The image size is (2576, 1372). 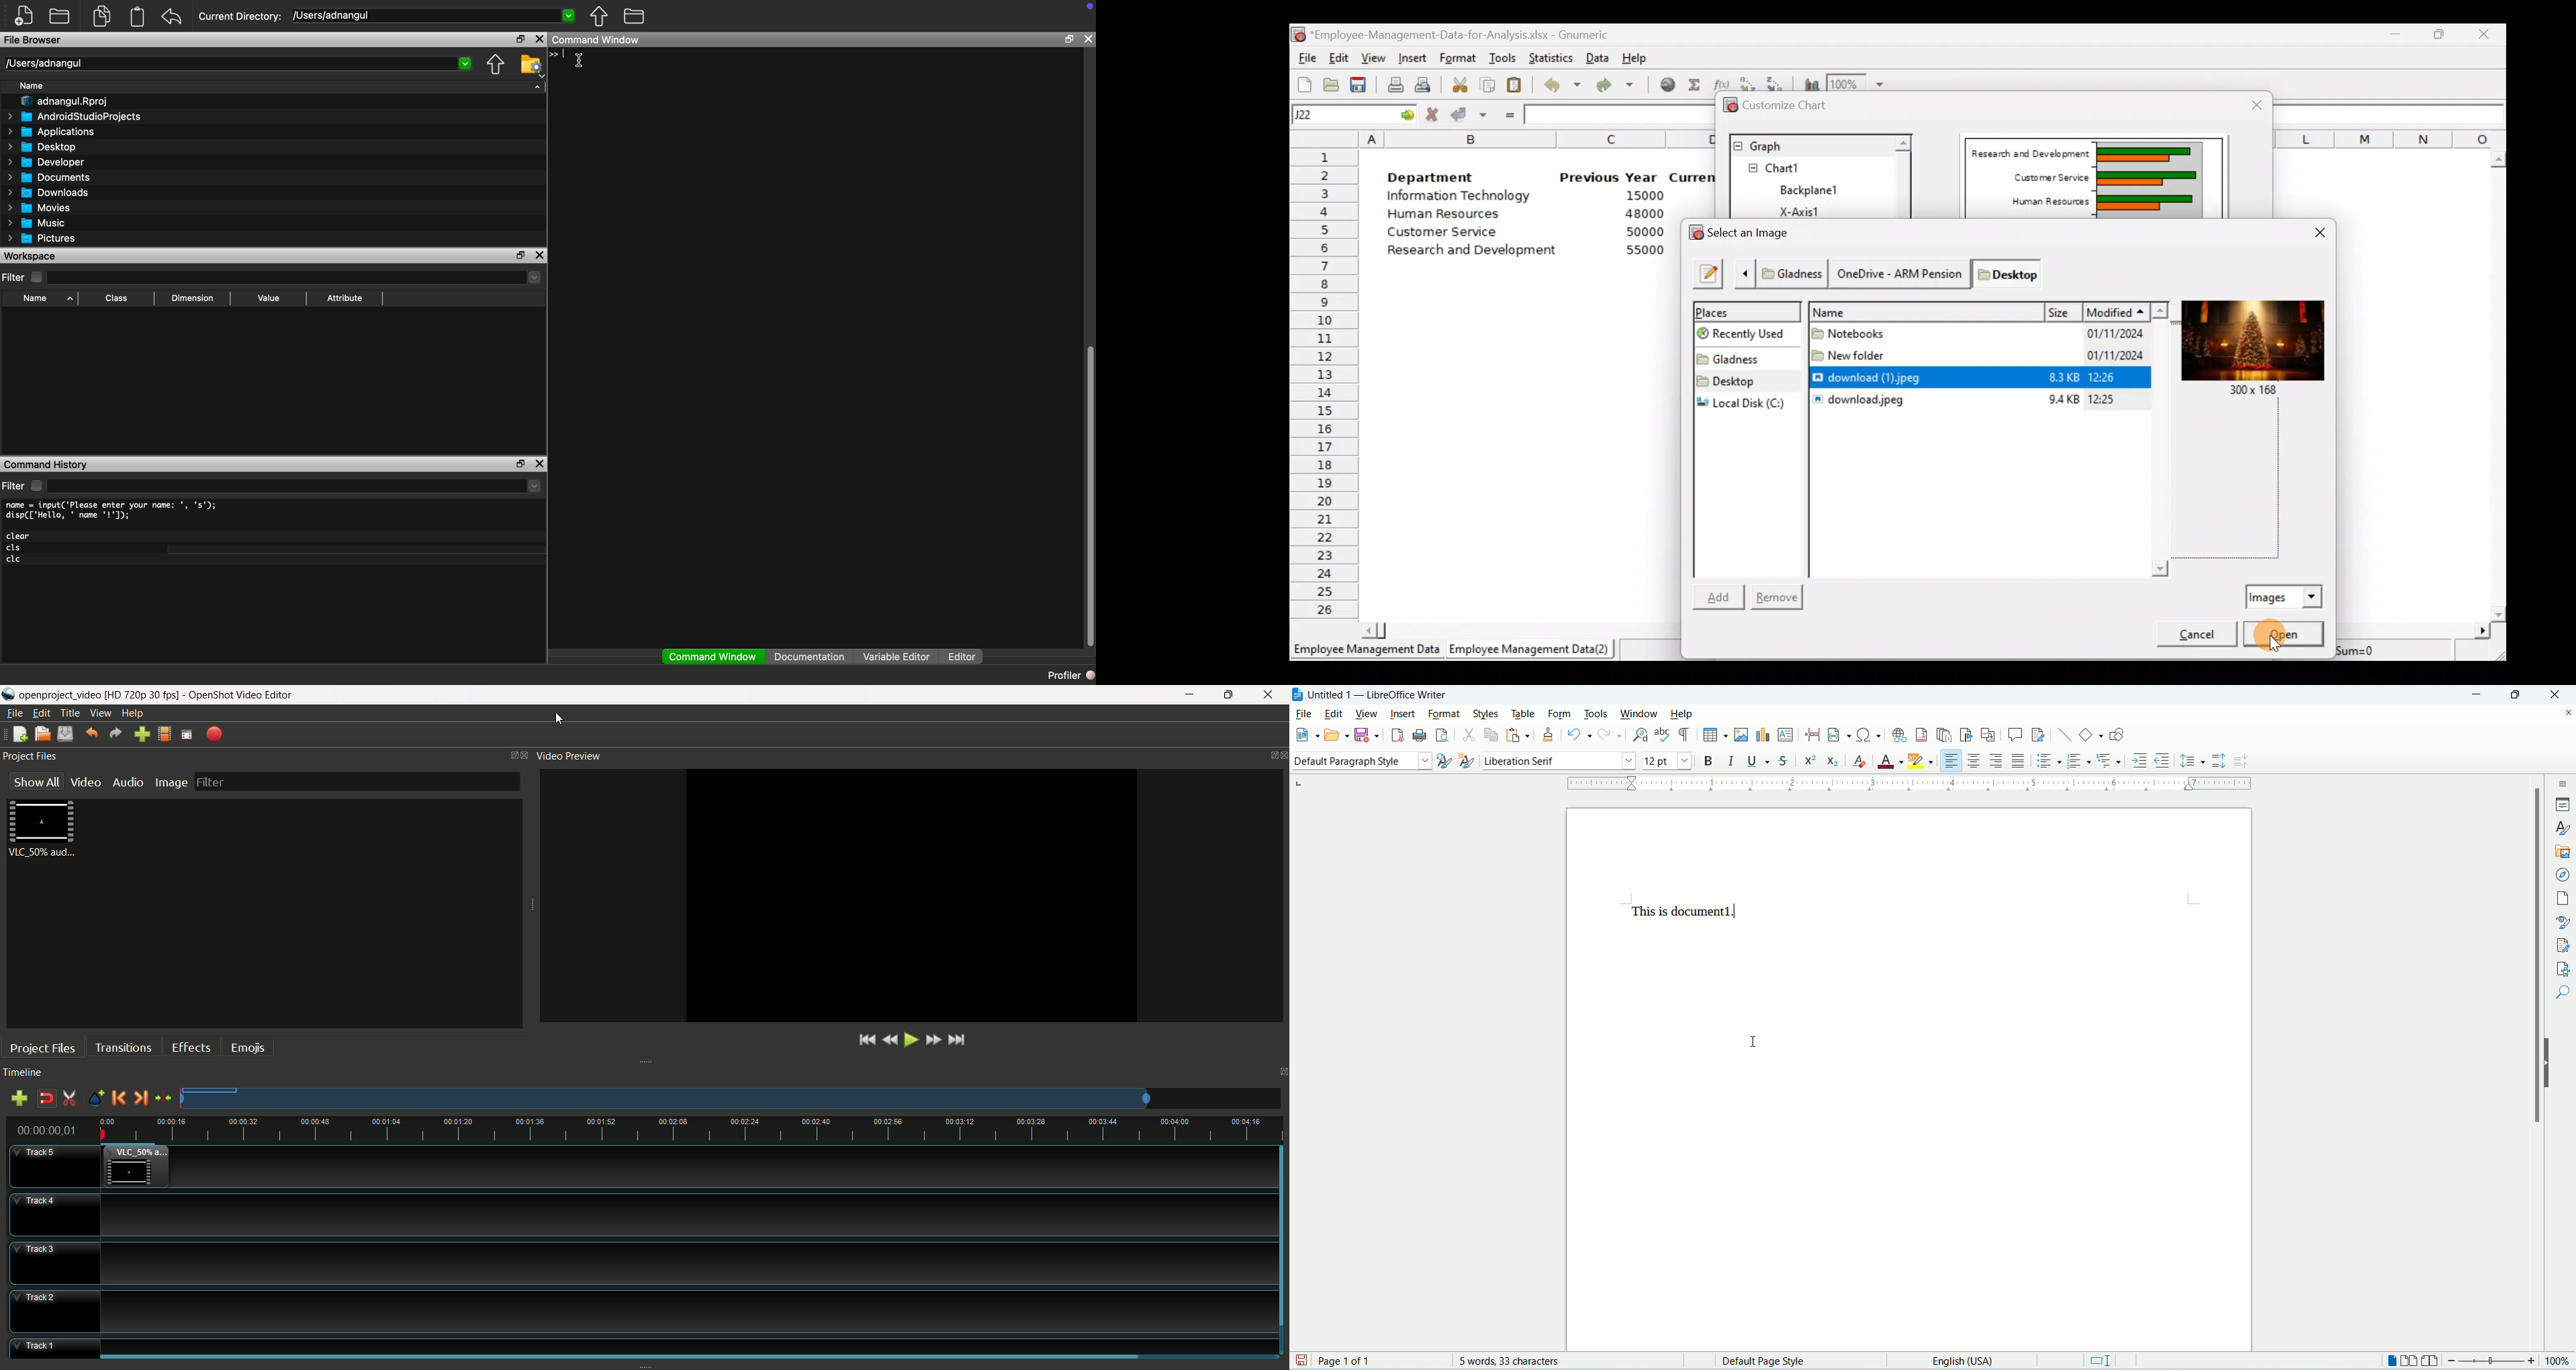 What do you see at coordinates (1305, 734) in the screenshot?
I see `new` at bounding box center [1305, 734].